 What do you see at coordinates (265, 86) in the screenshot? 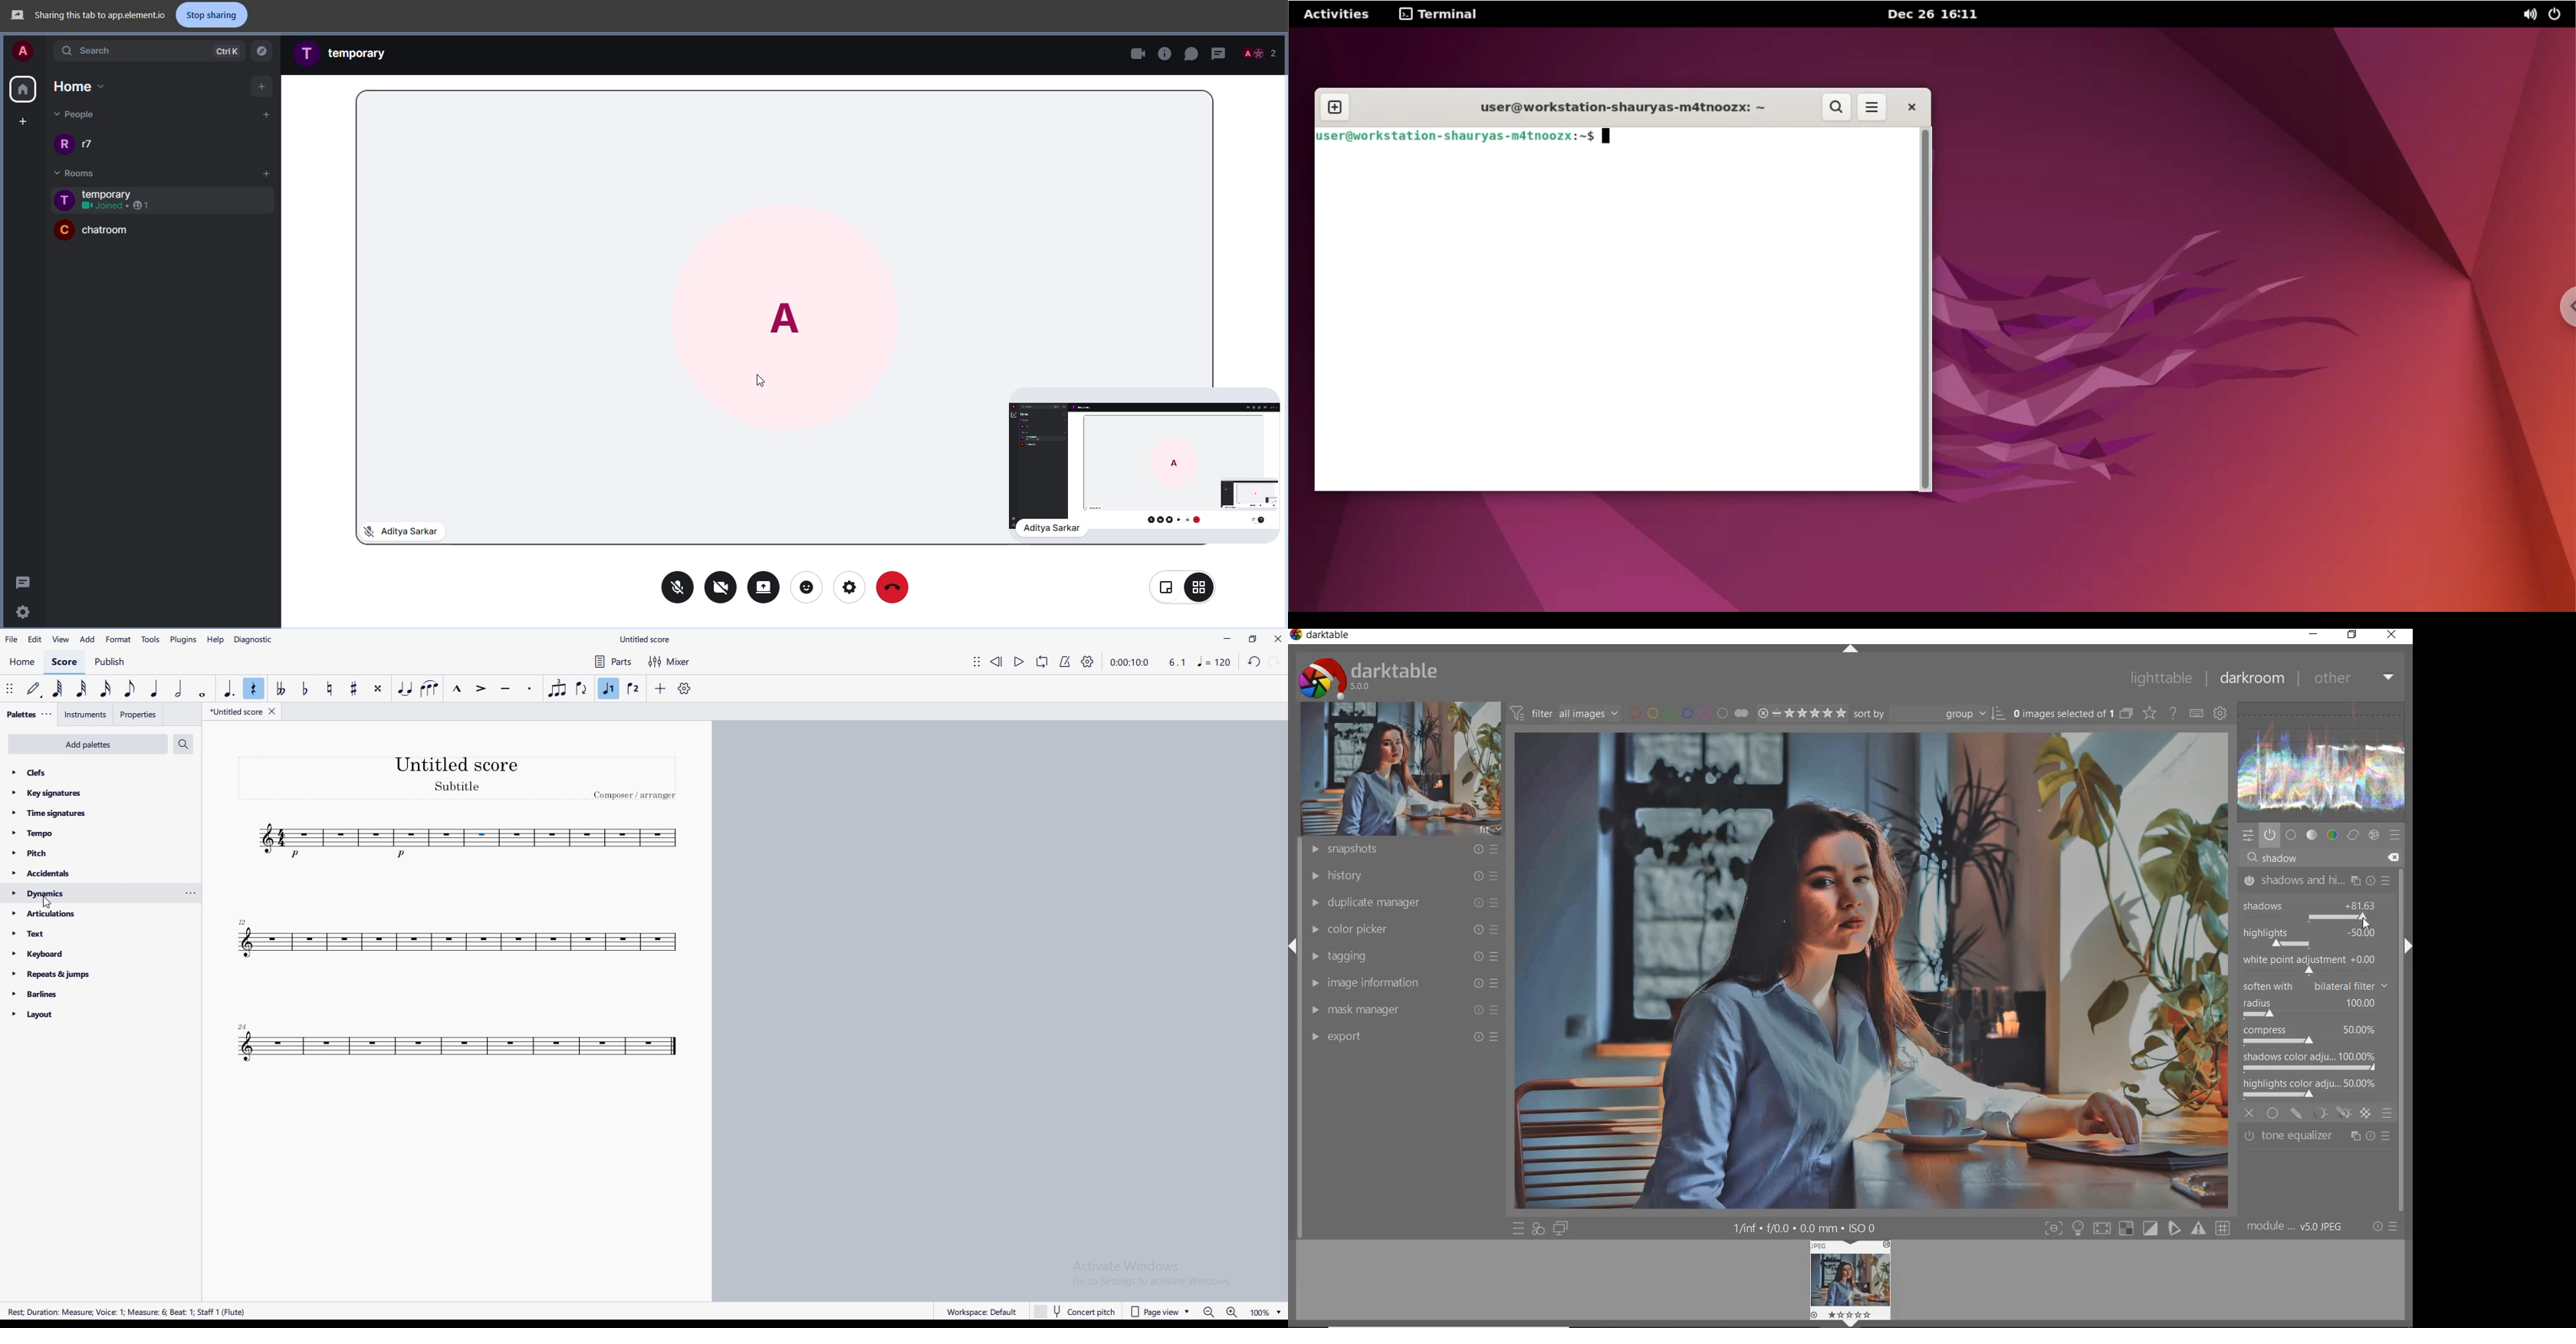
I see `add` at bounding box center [265, 86].